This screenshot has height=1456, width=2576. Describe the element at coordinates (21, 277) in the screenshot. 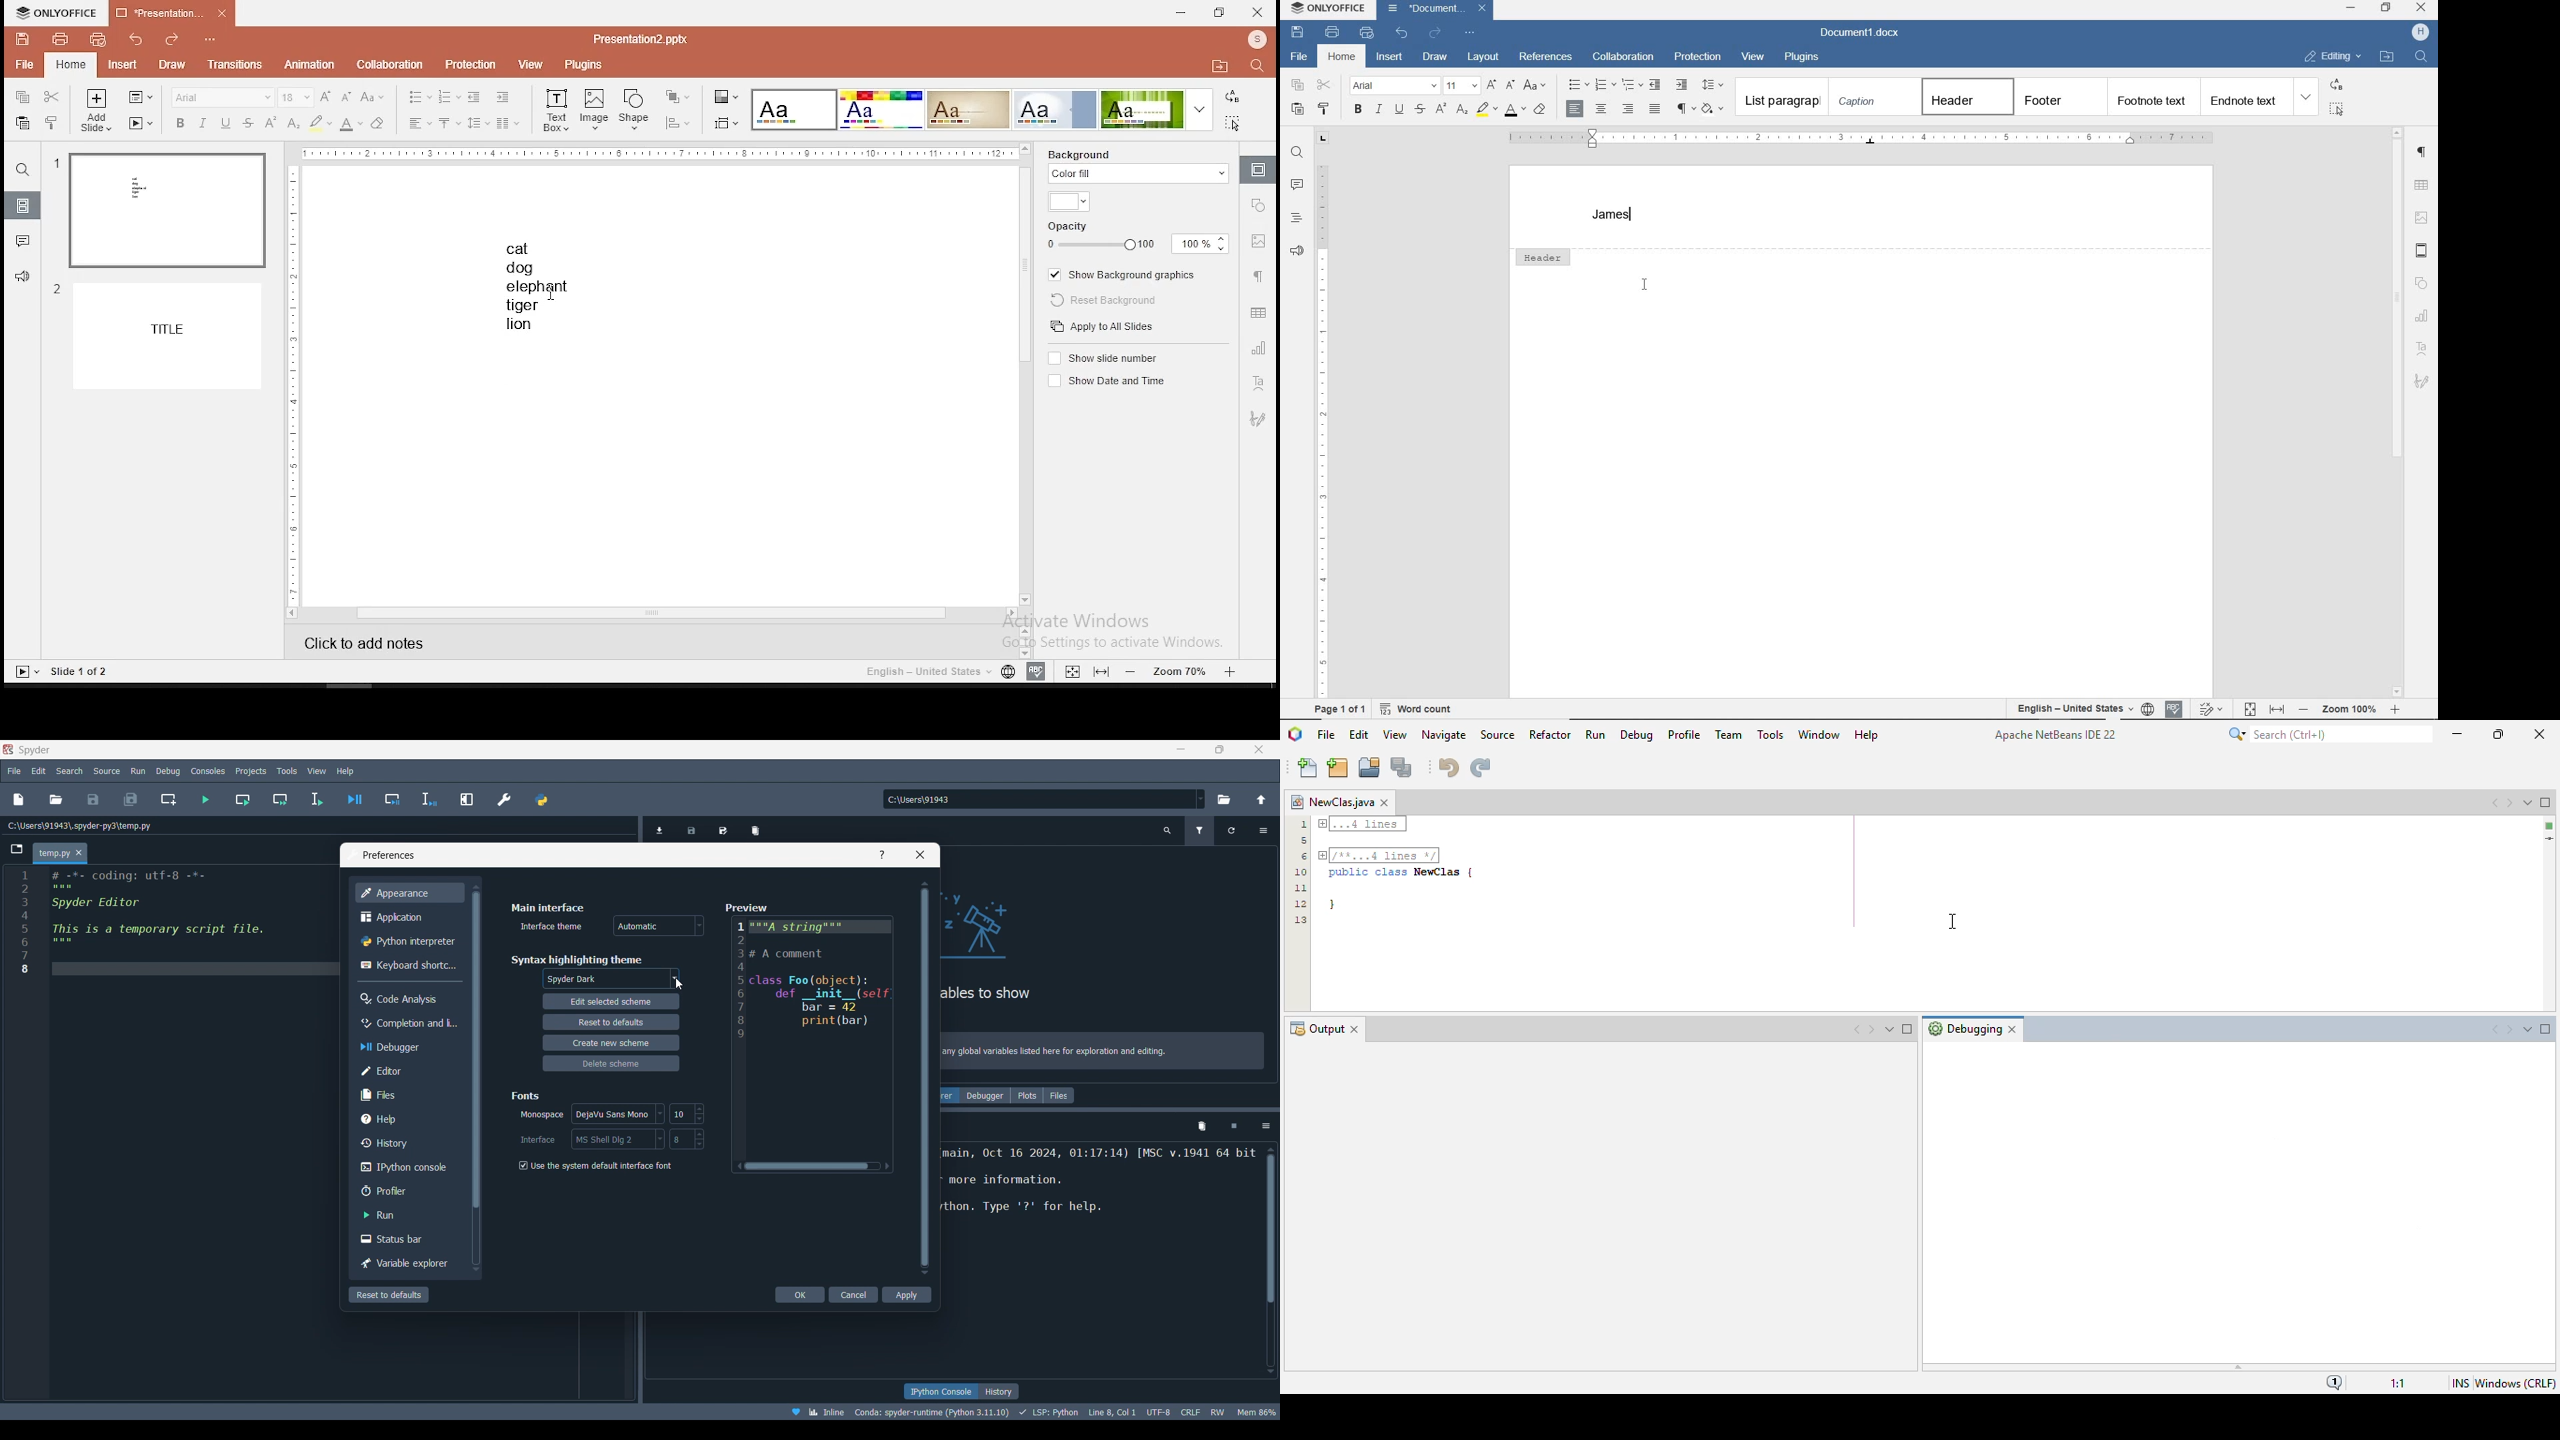

I see `support and feedback` at that location.